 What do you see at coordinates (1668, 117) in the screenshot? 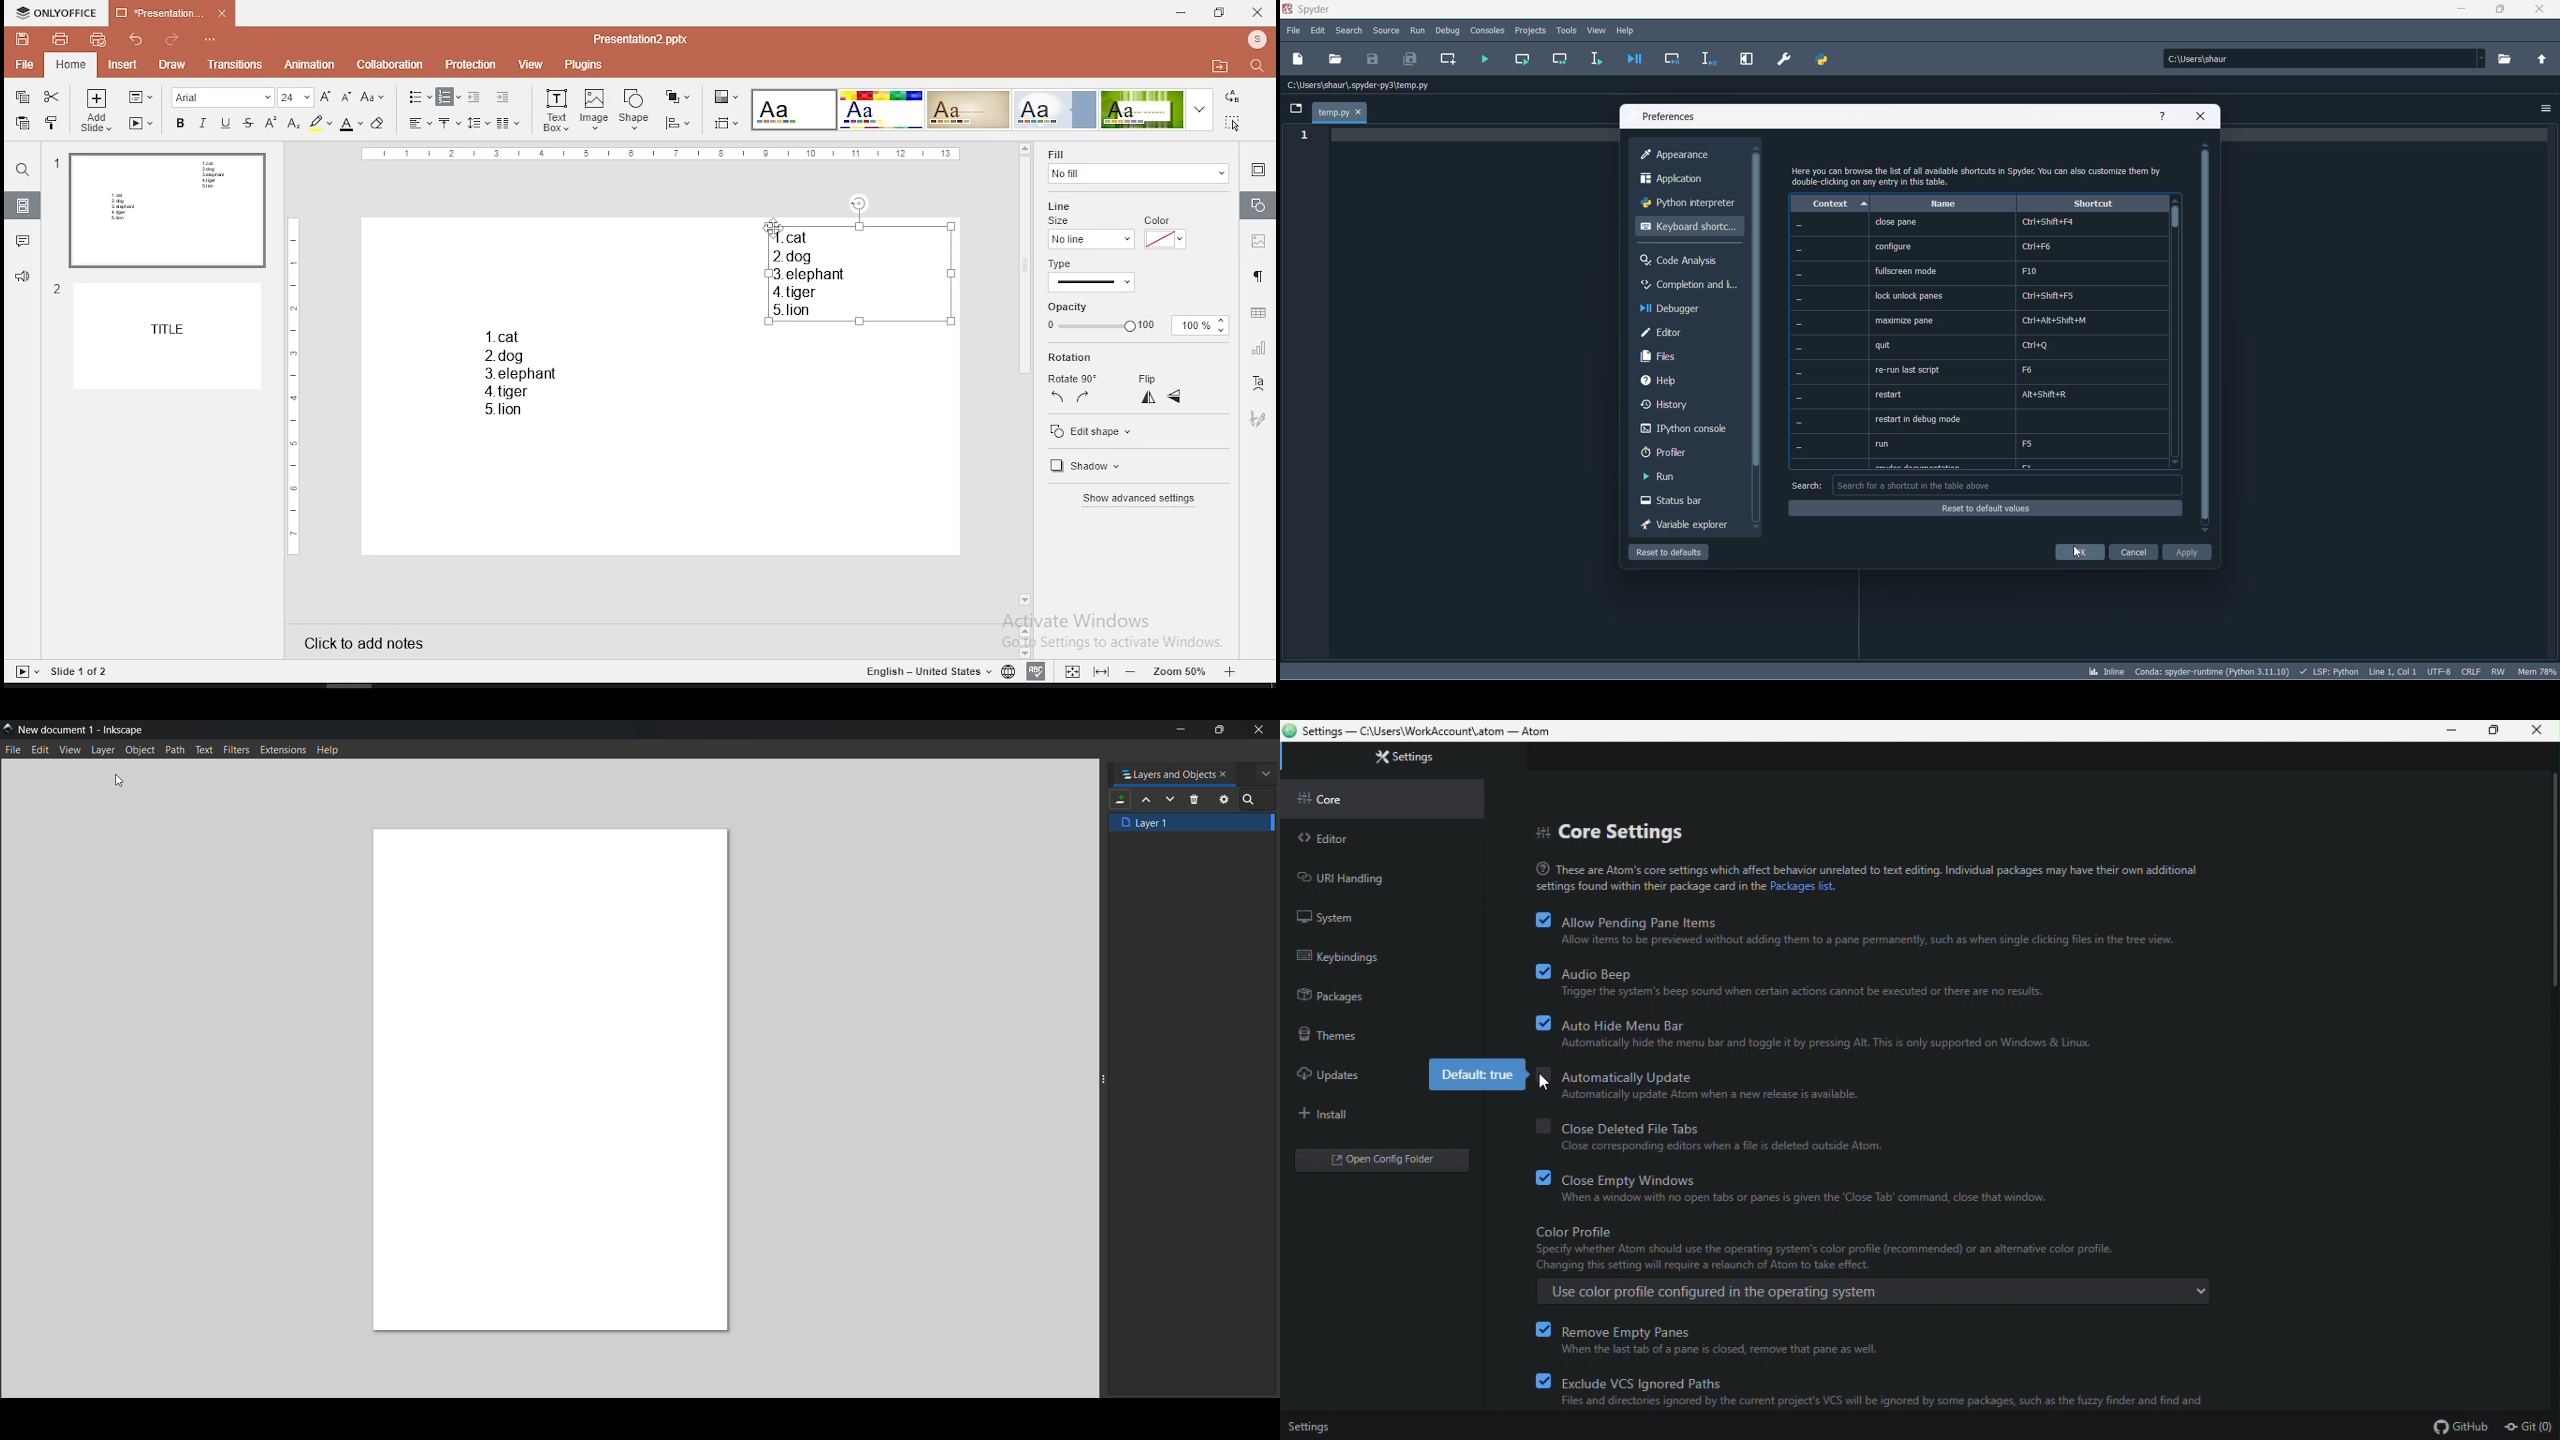
I see `preferences text` at bounding box center [1668, 117].